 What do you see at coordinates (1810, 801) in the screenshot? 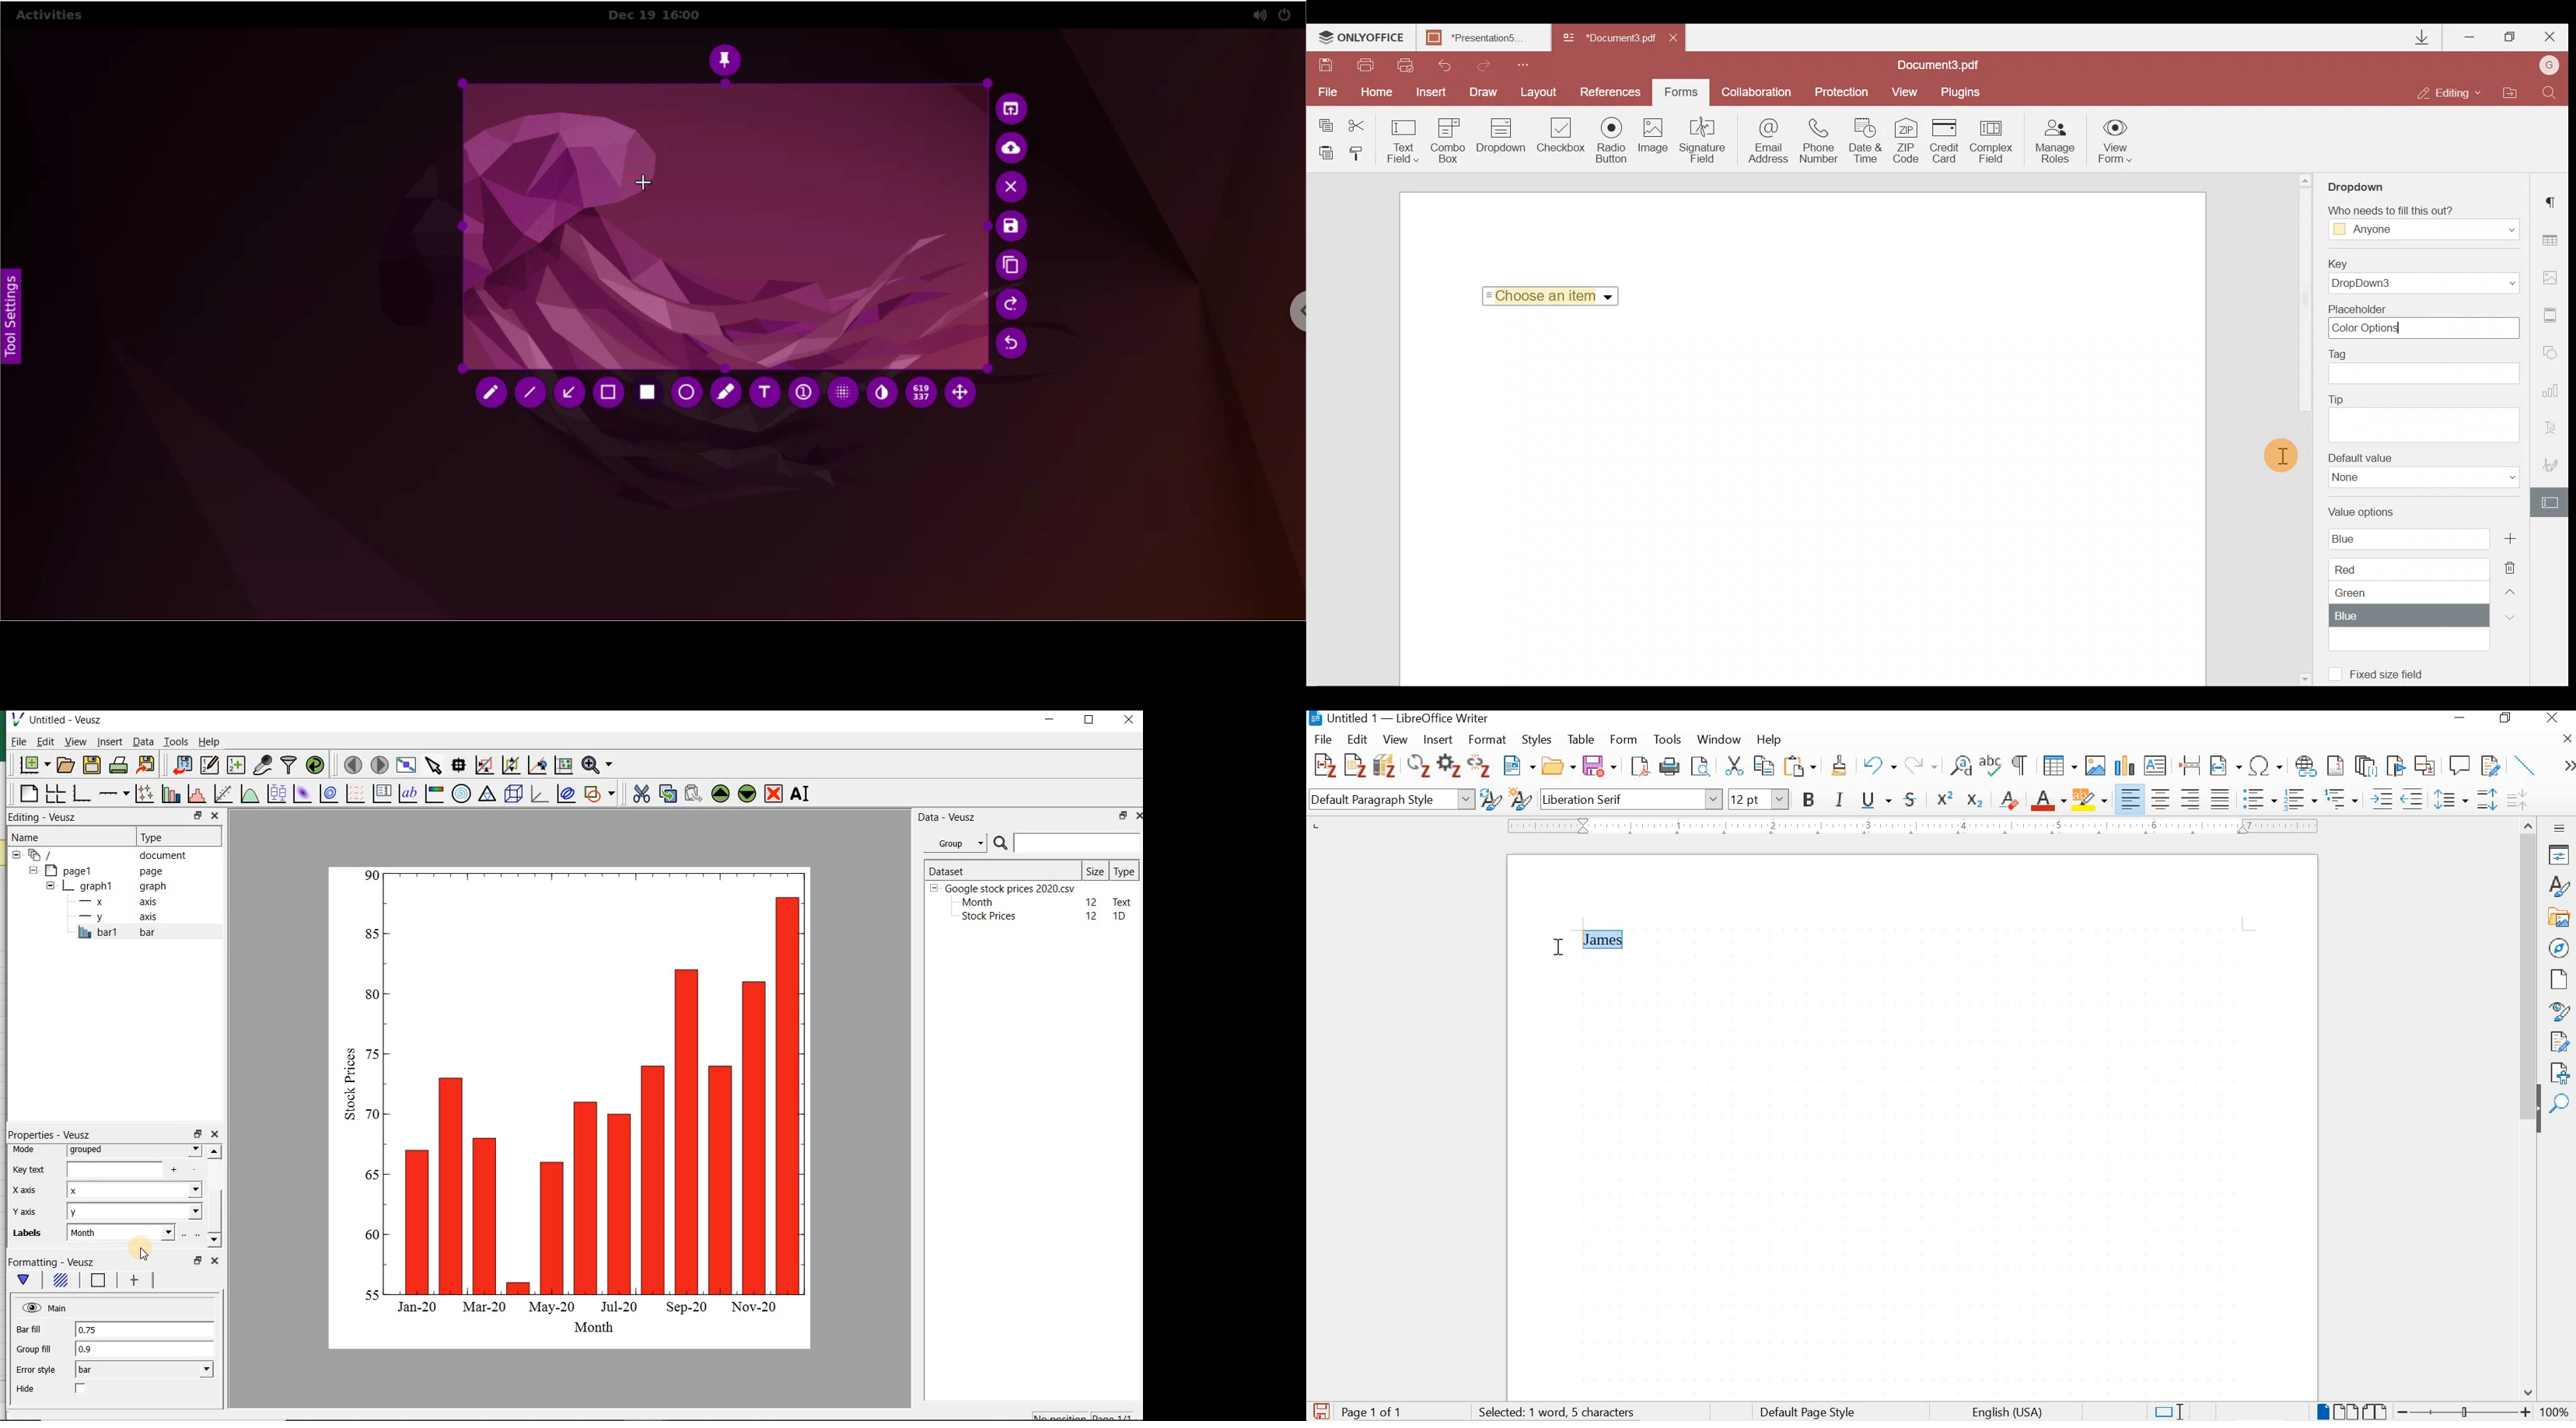
I see `bold` at bounding box center [1810, 801].